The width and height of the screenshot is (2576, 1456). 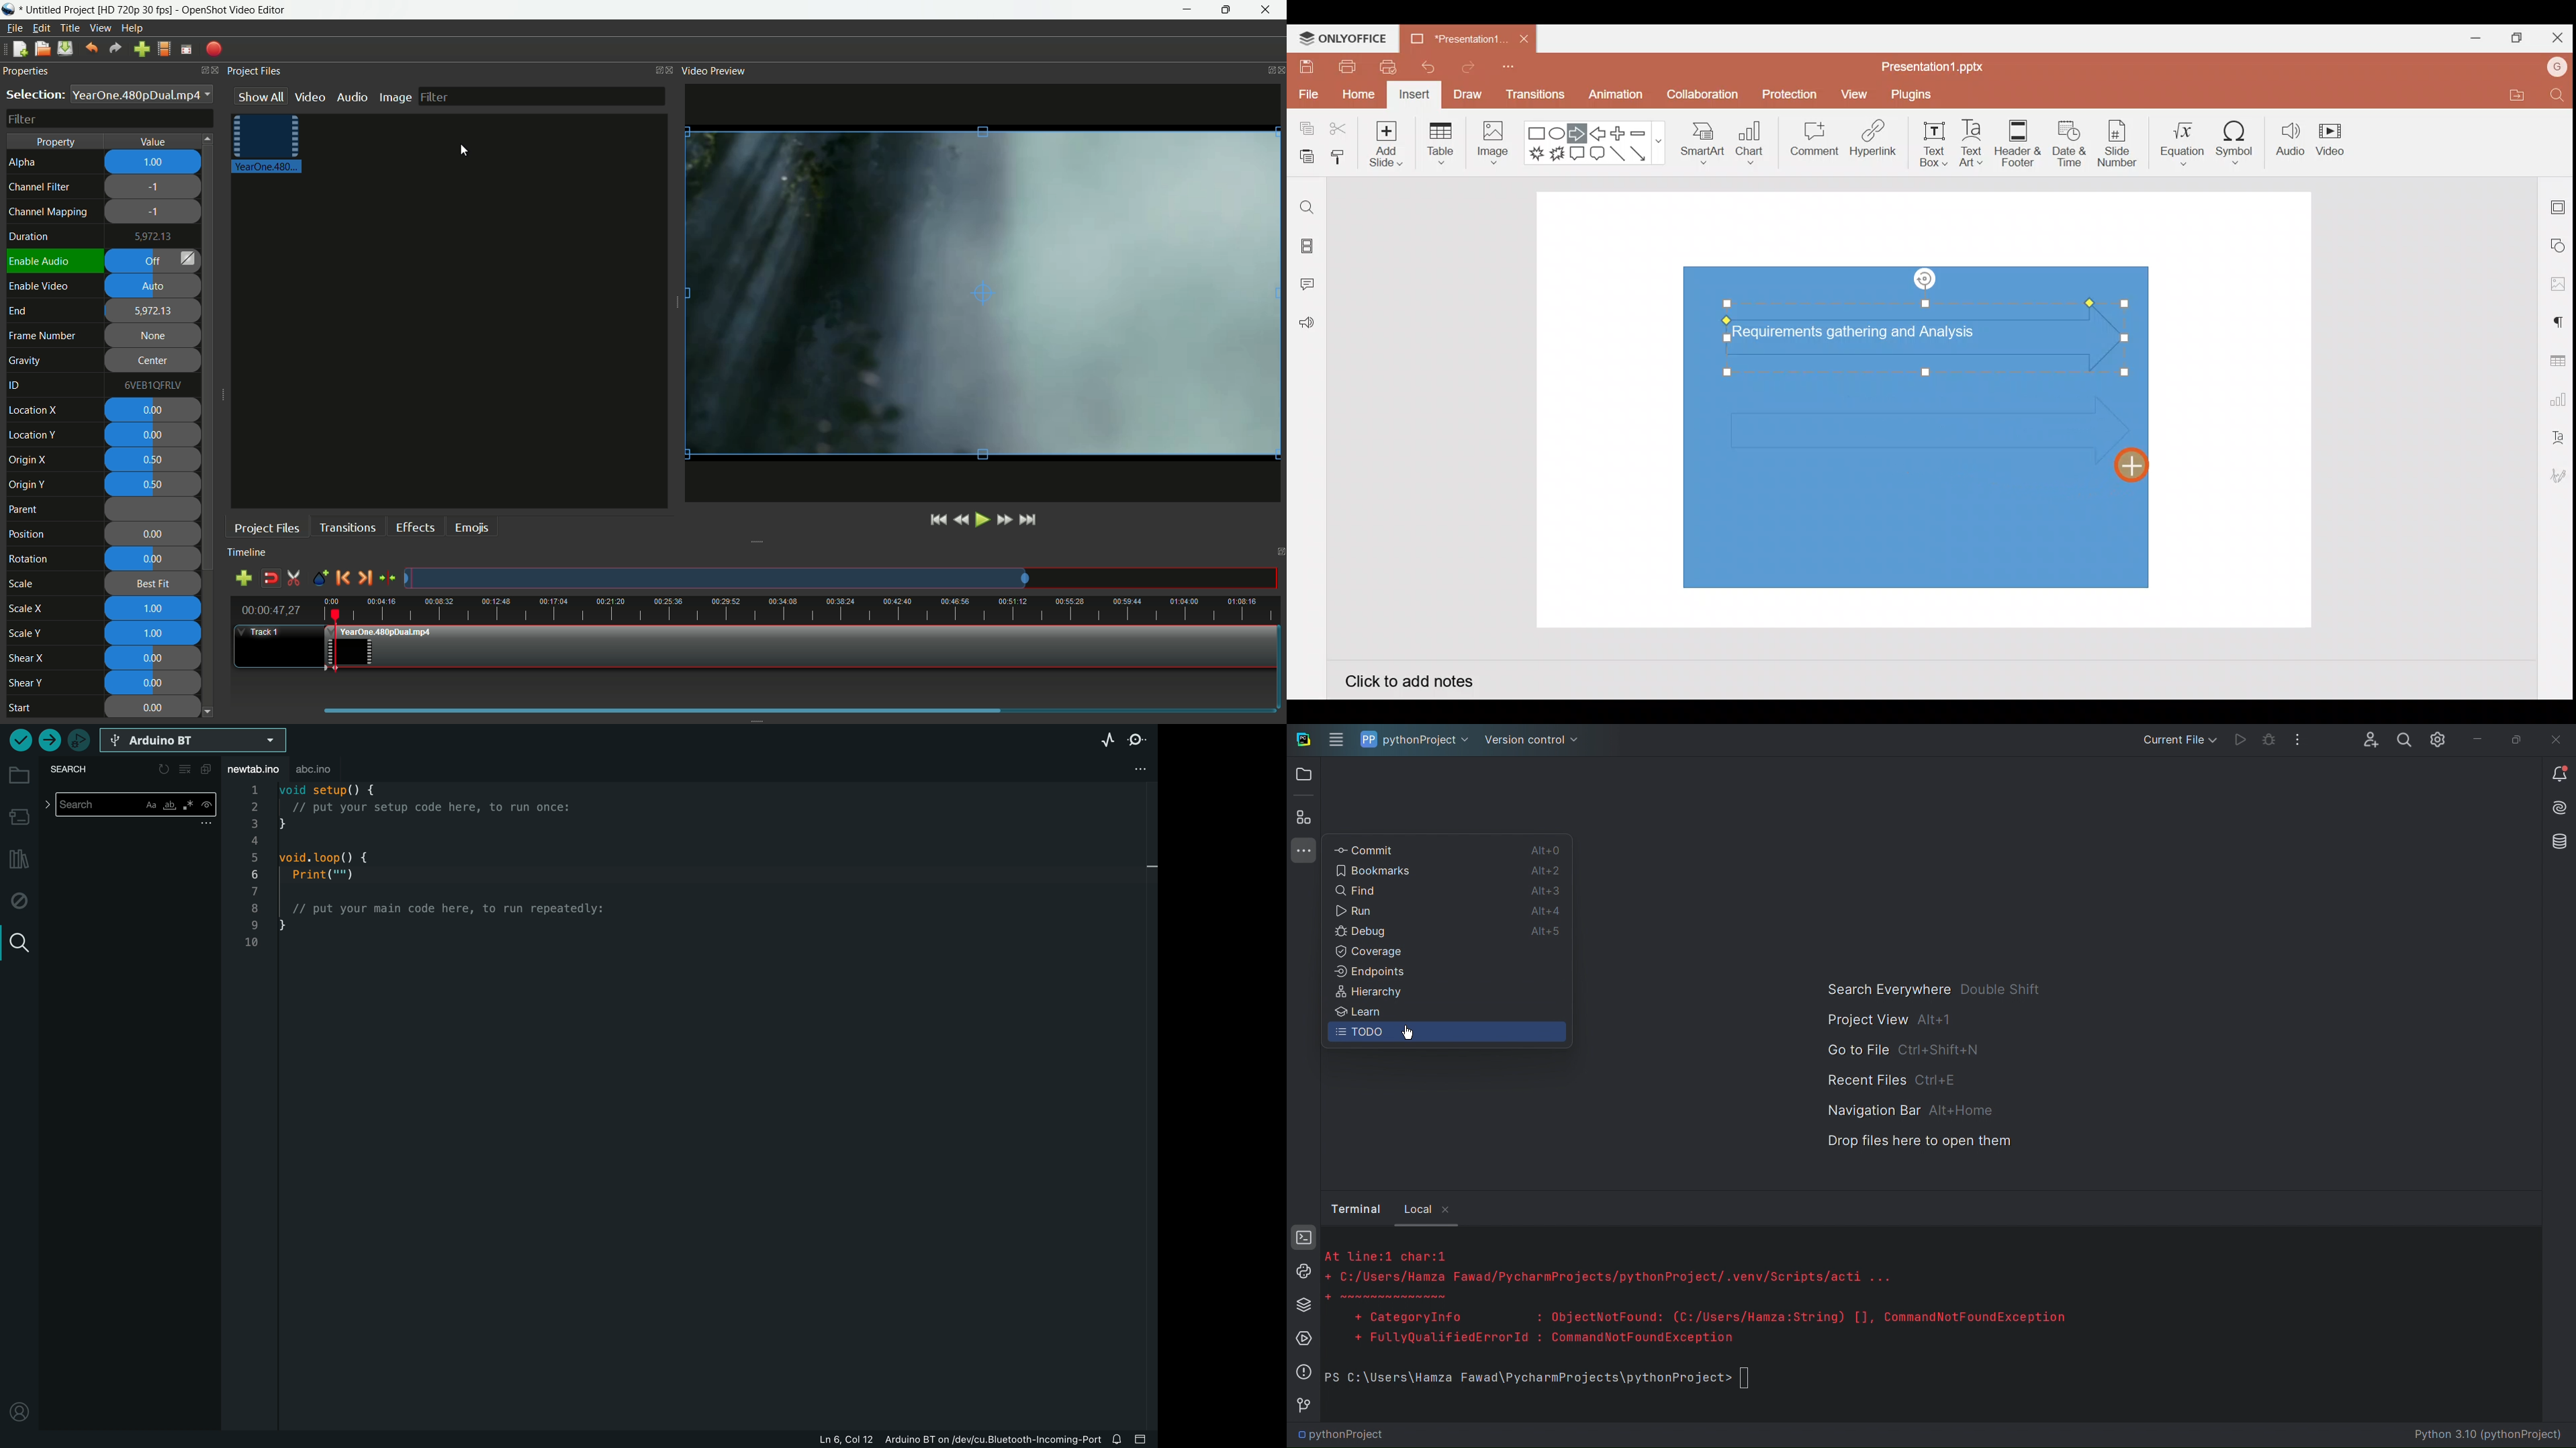 I want to click on Endpoints, so click(x=1368, y=972).